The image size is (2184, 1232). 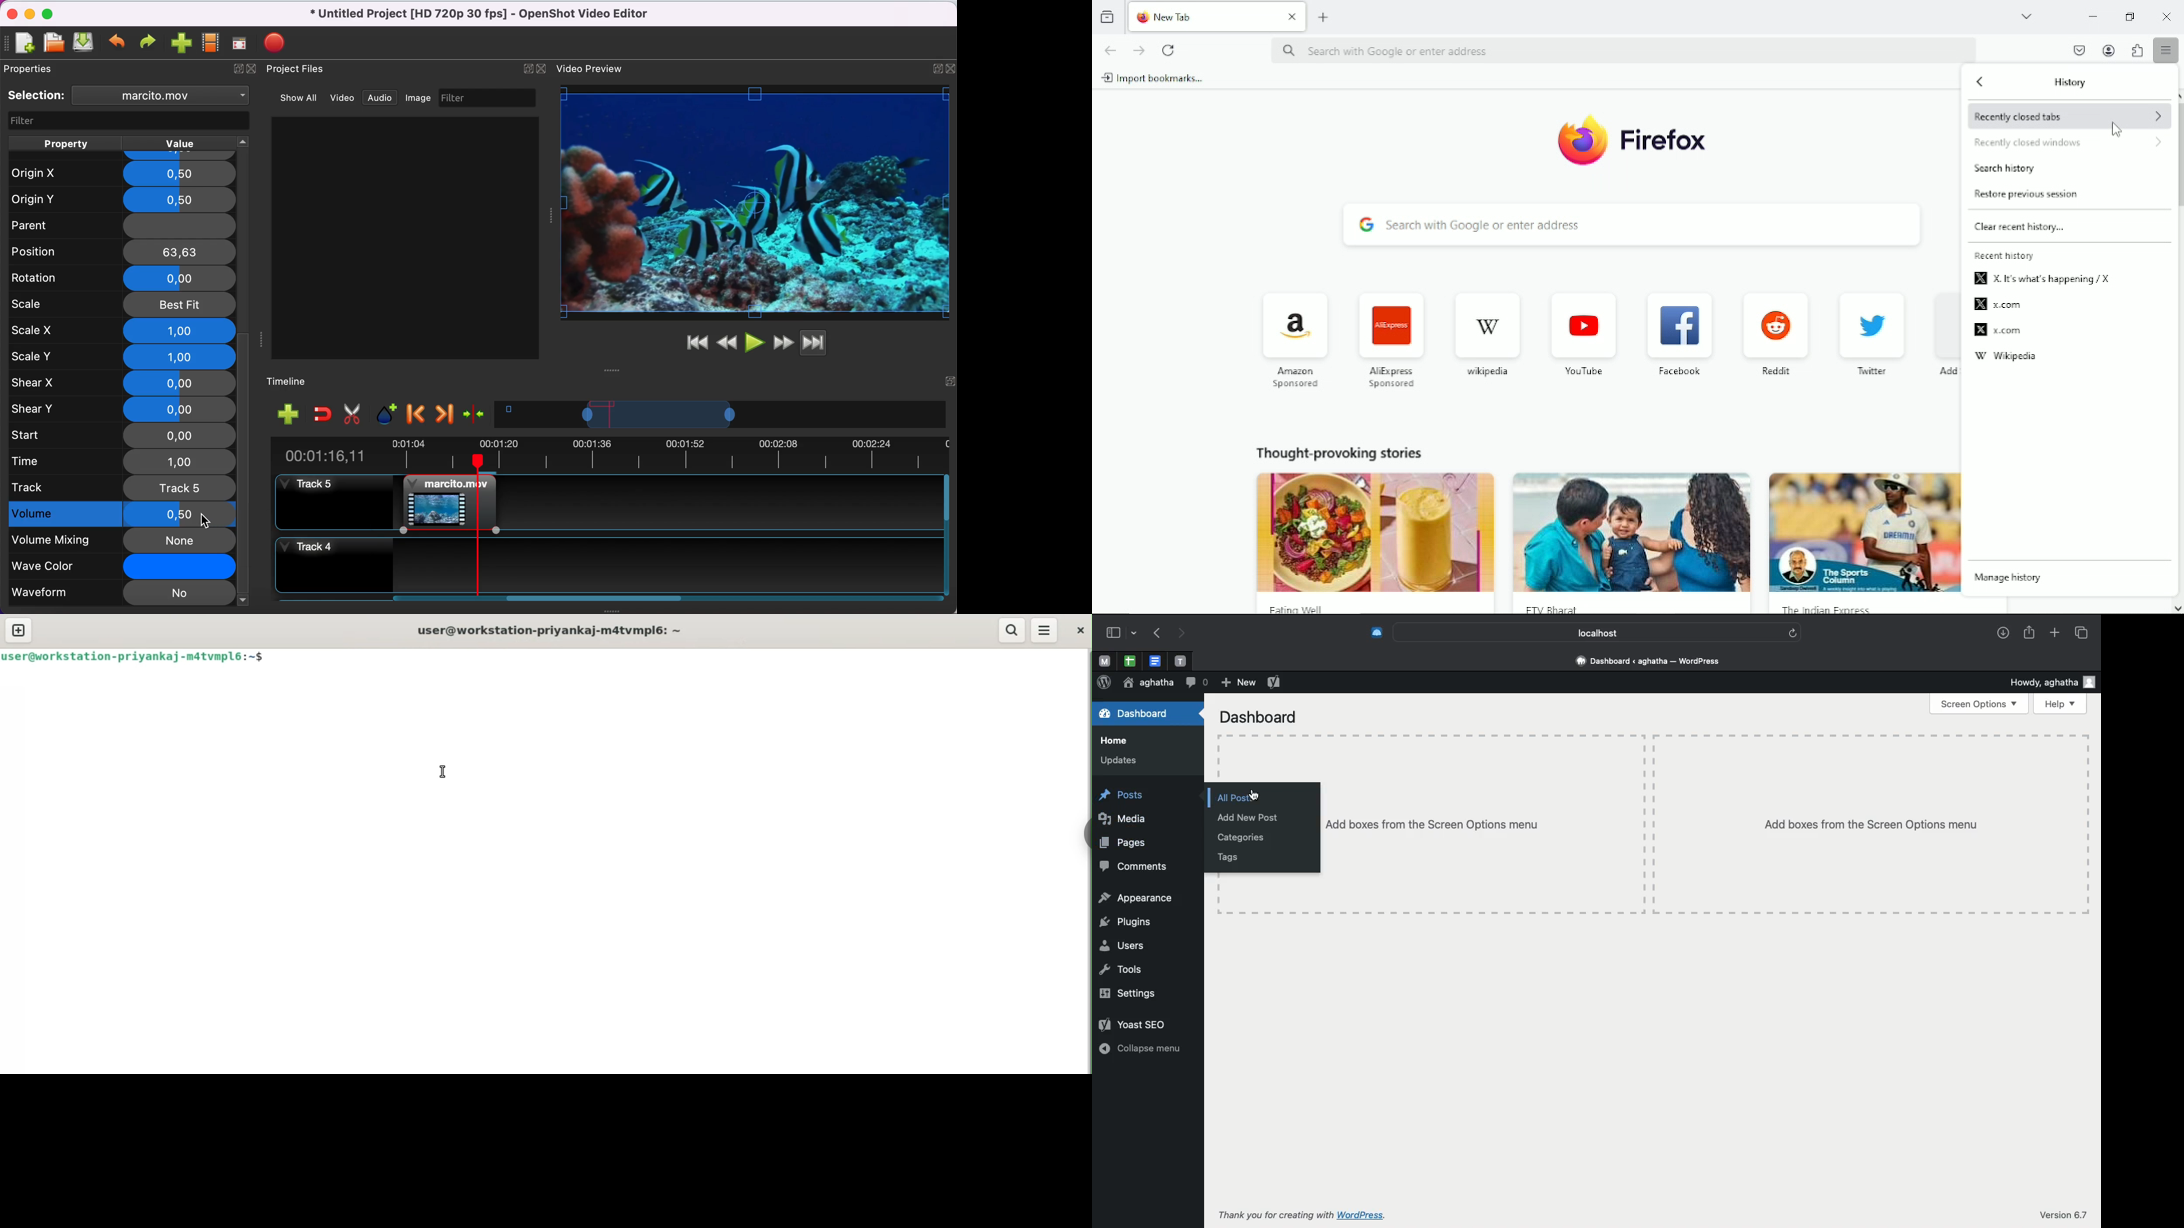 What do you see at coordinates (1653, 661) in the screenshot?
I see `Dashboard « aghatha — WordPress.` at bounding box center [1653, 661].